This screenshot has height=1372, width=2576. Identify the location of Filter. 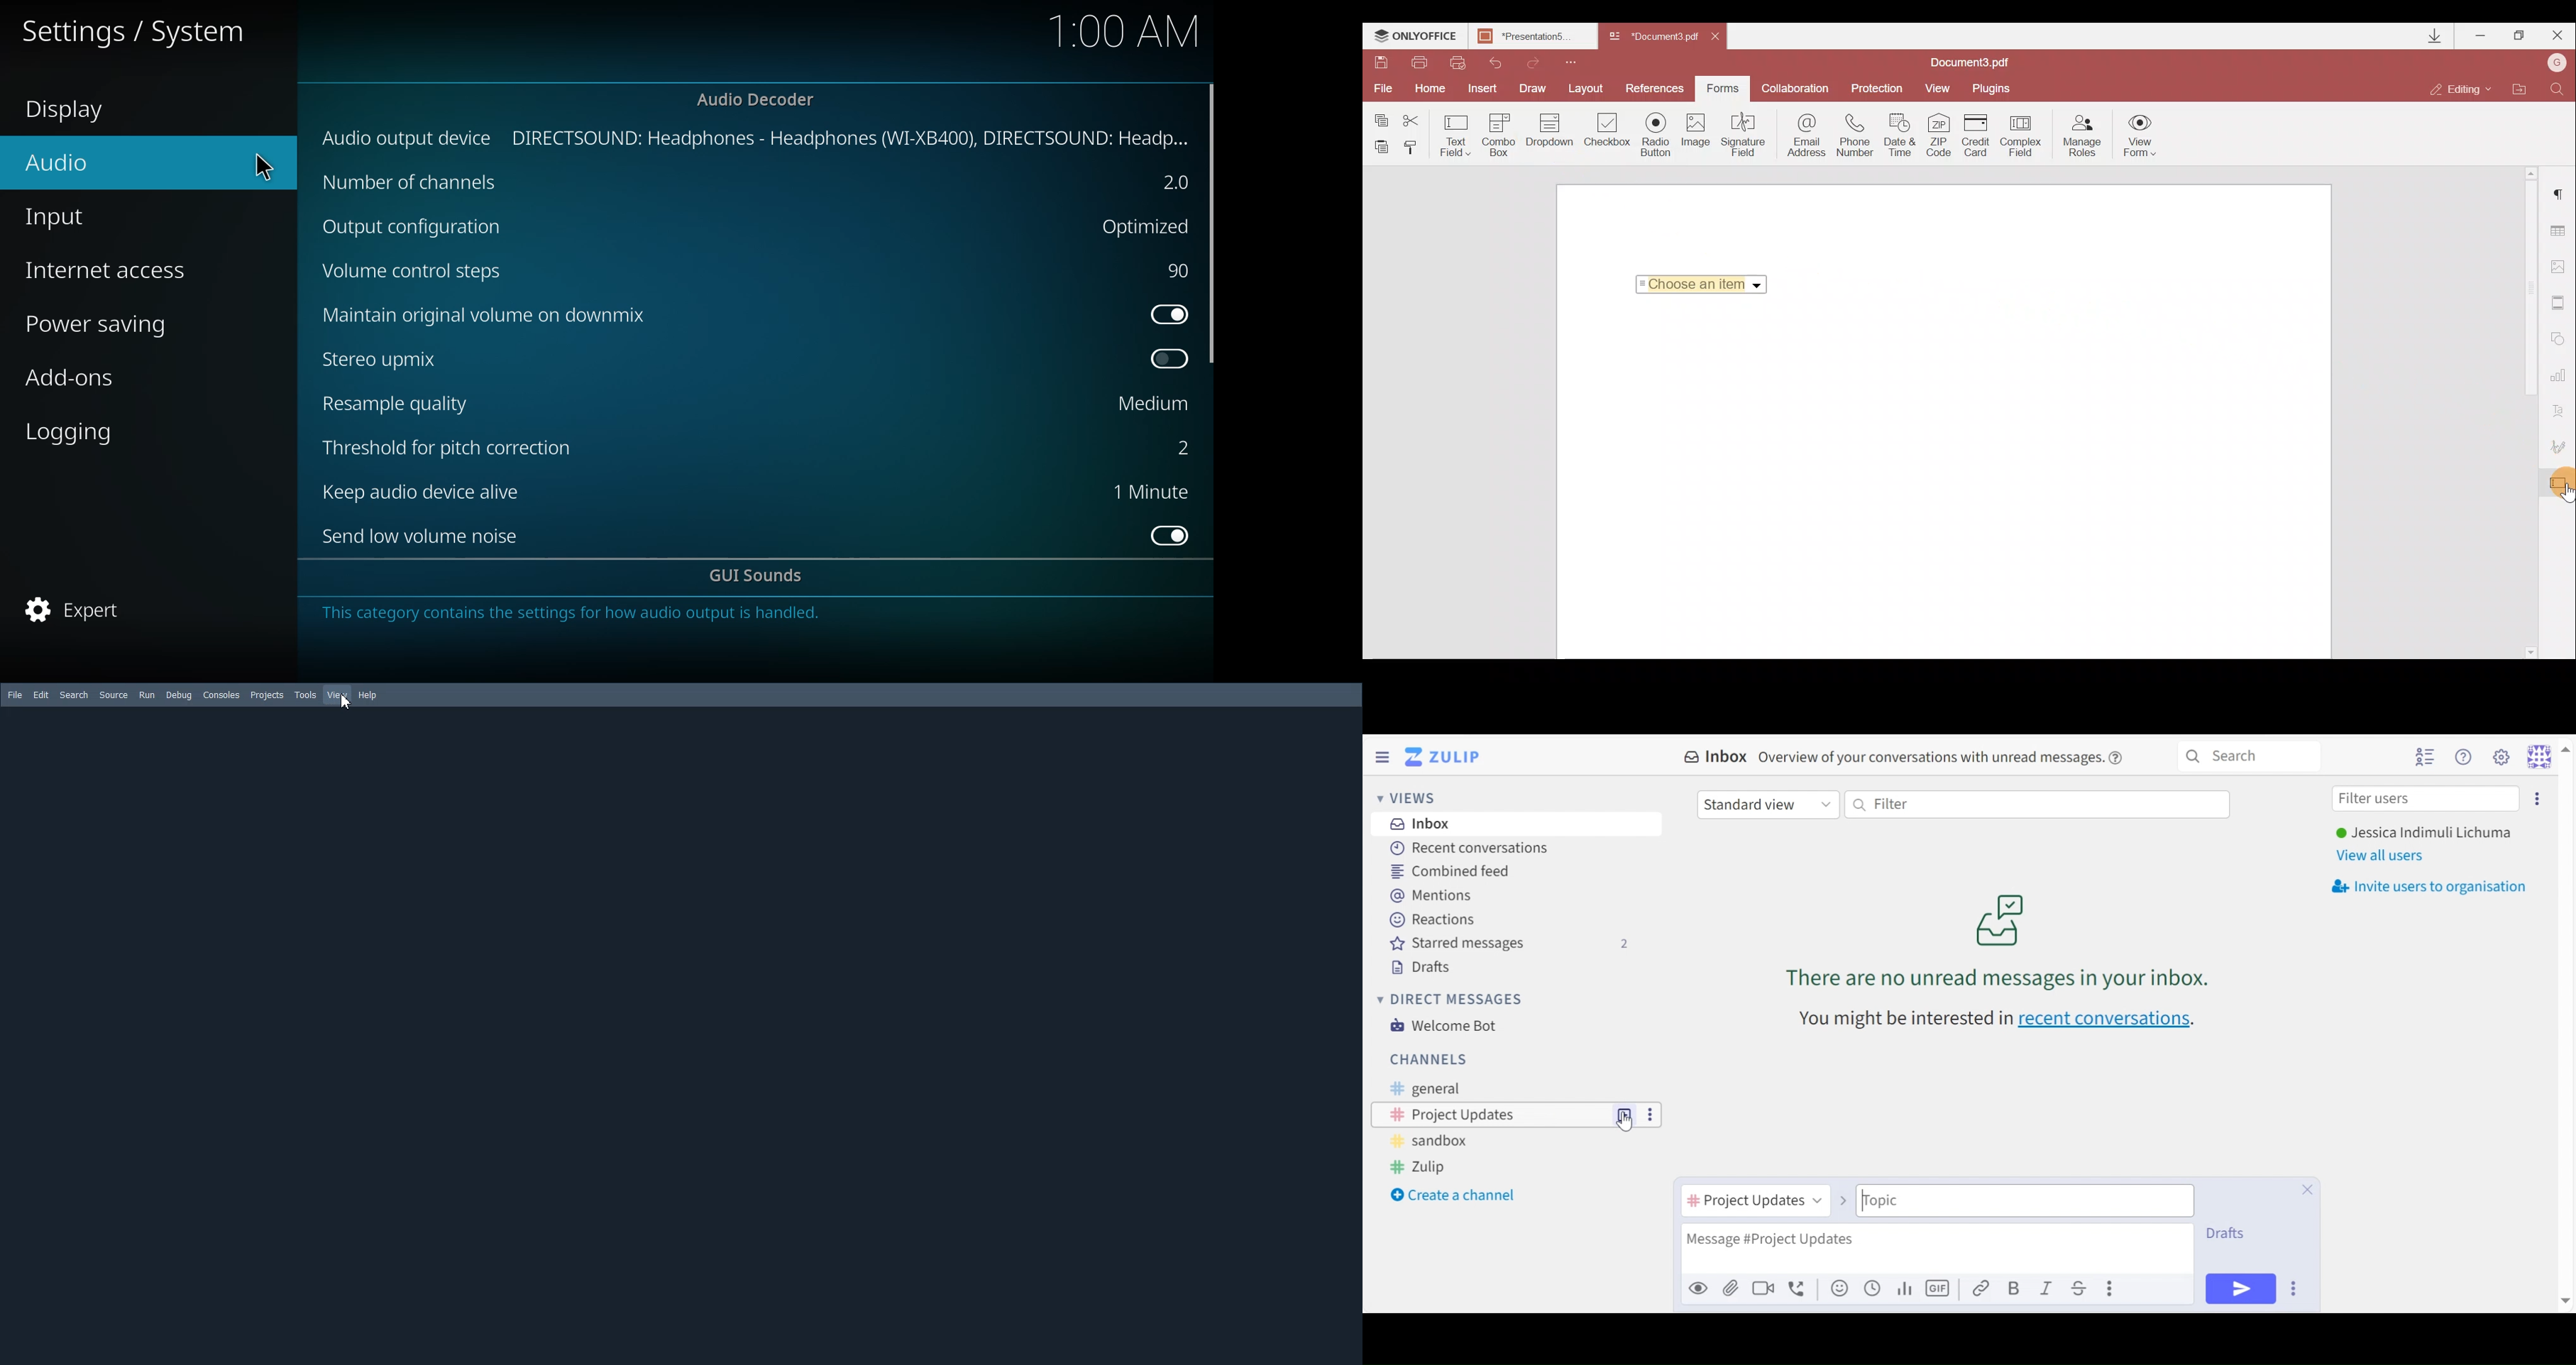
(2037, 804).